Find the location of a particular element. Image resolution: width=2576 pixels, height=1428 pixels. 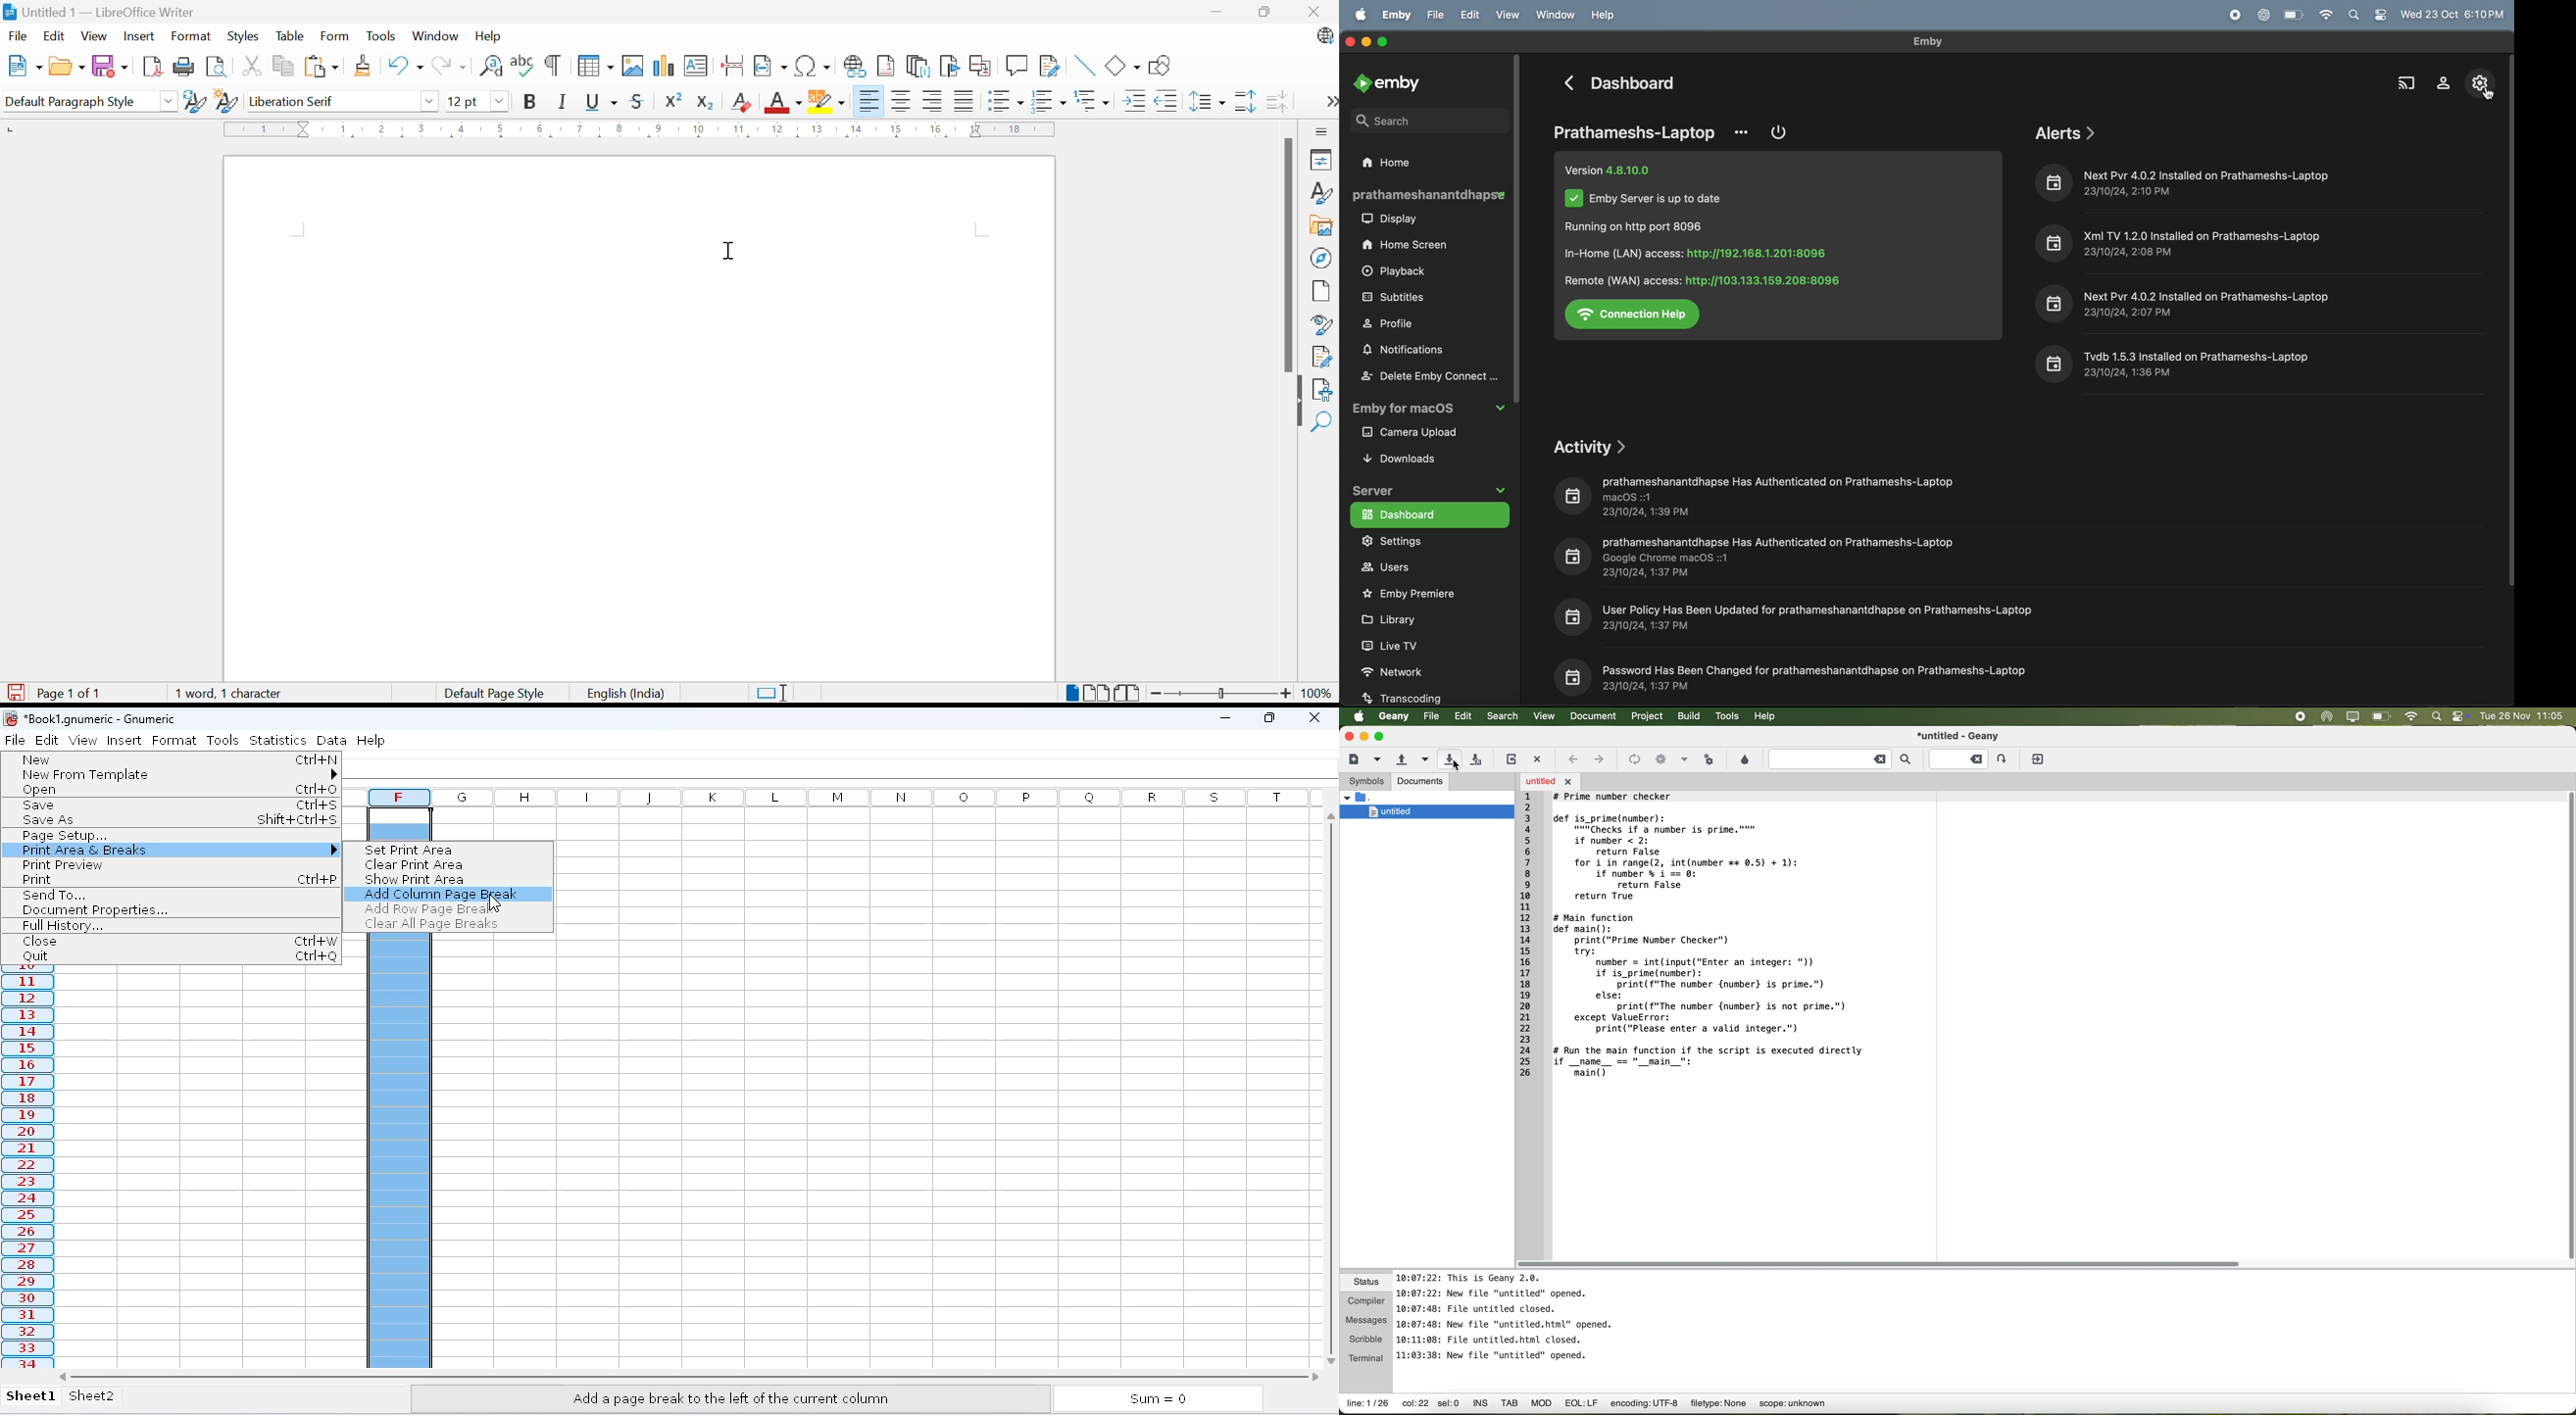

Paste is located at coordinates (321, 66).